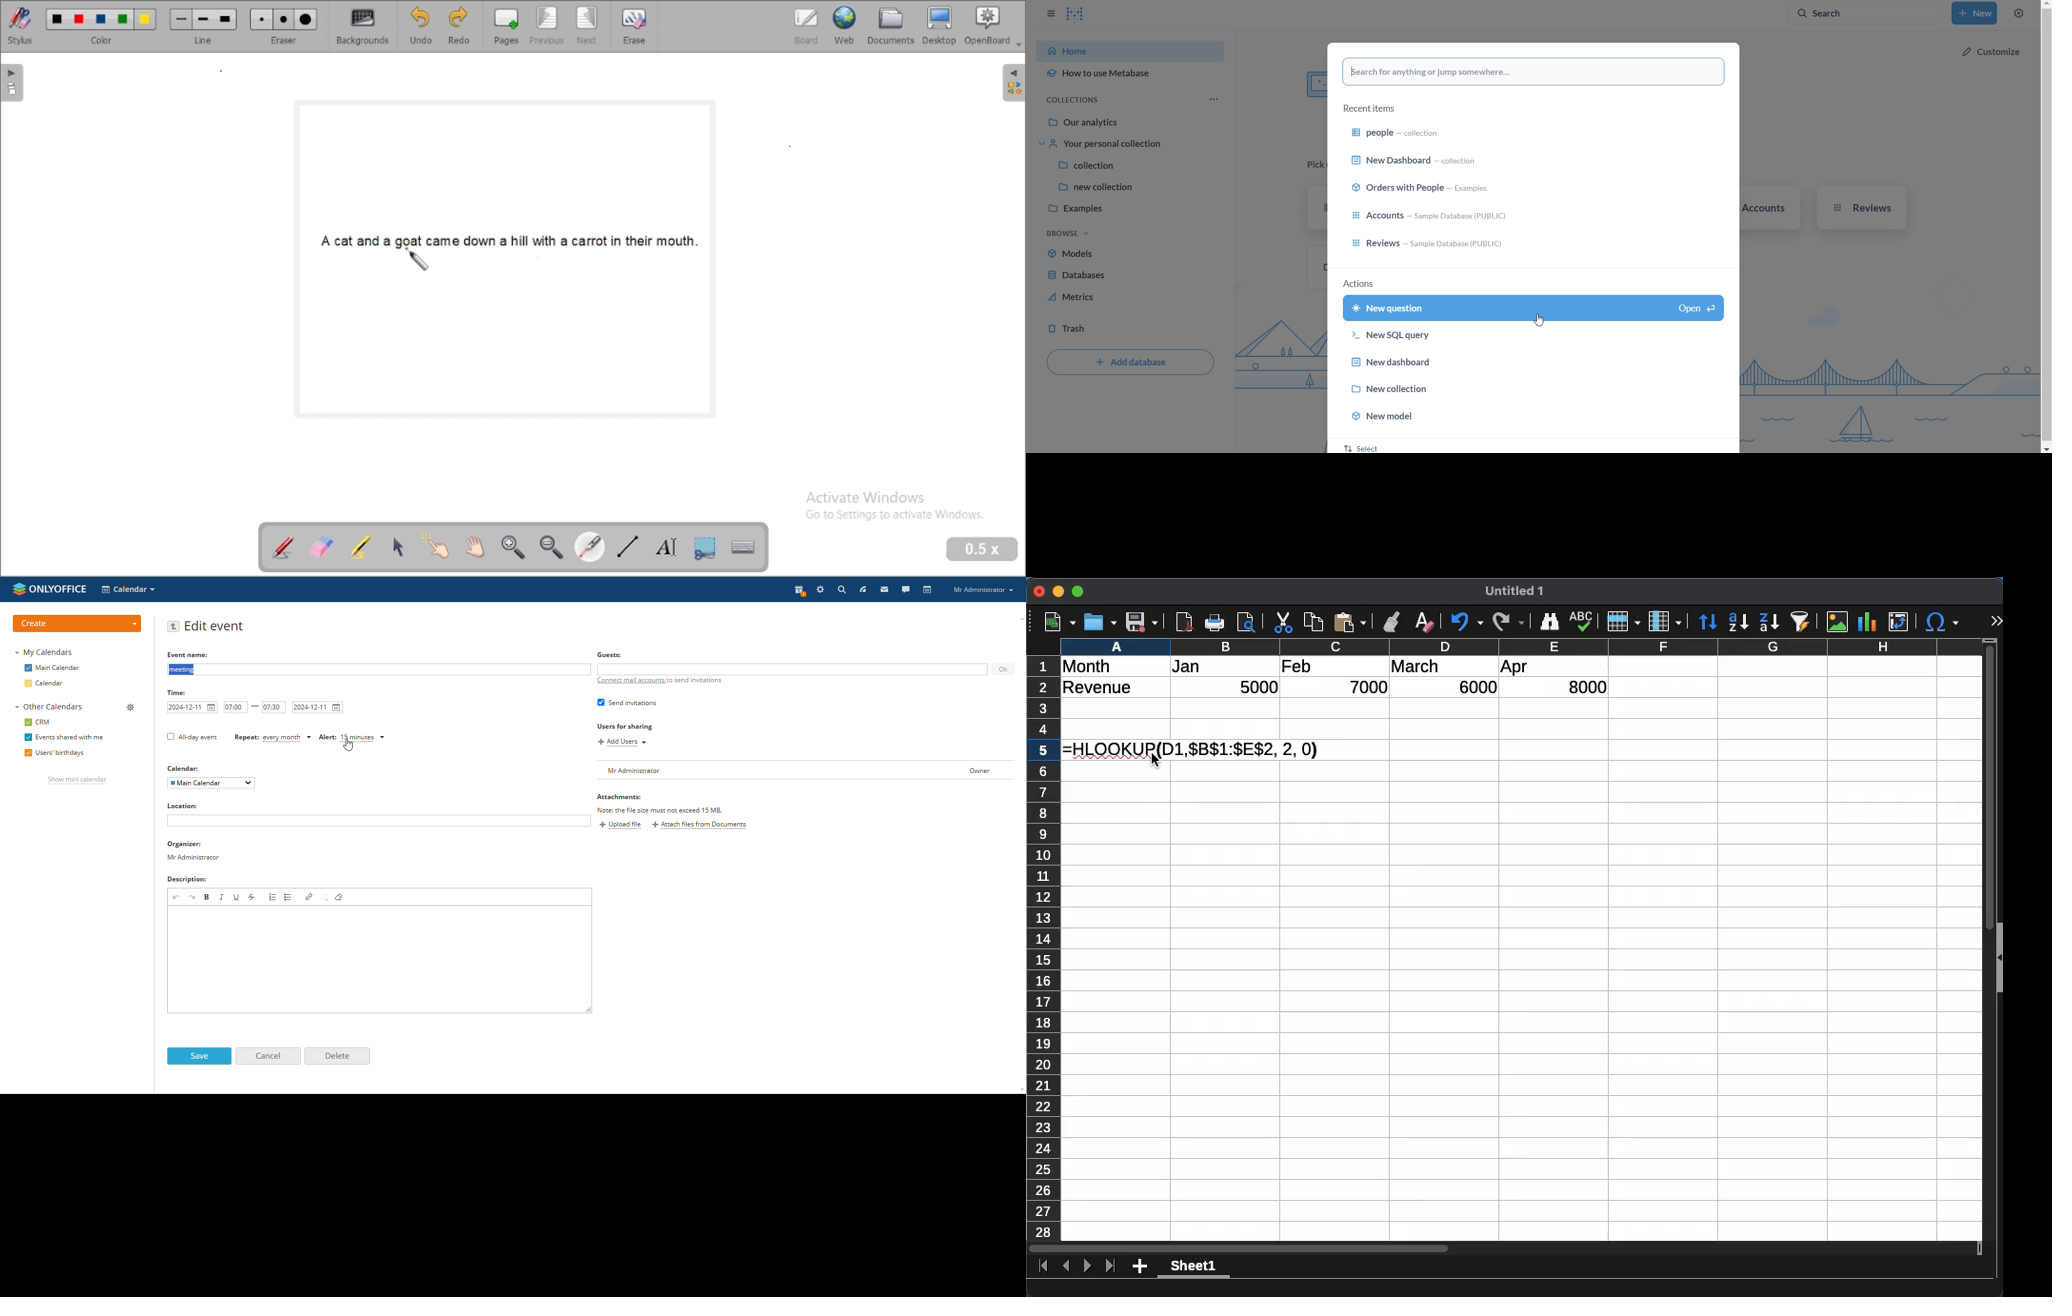  Describe the element at coordinates (1622, 622) in the screenshot. I see `row` at that location.